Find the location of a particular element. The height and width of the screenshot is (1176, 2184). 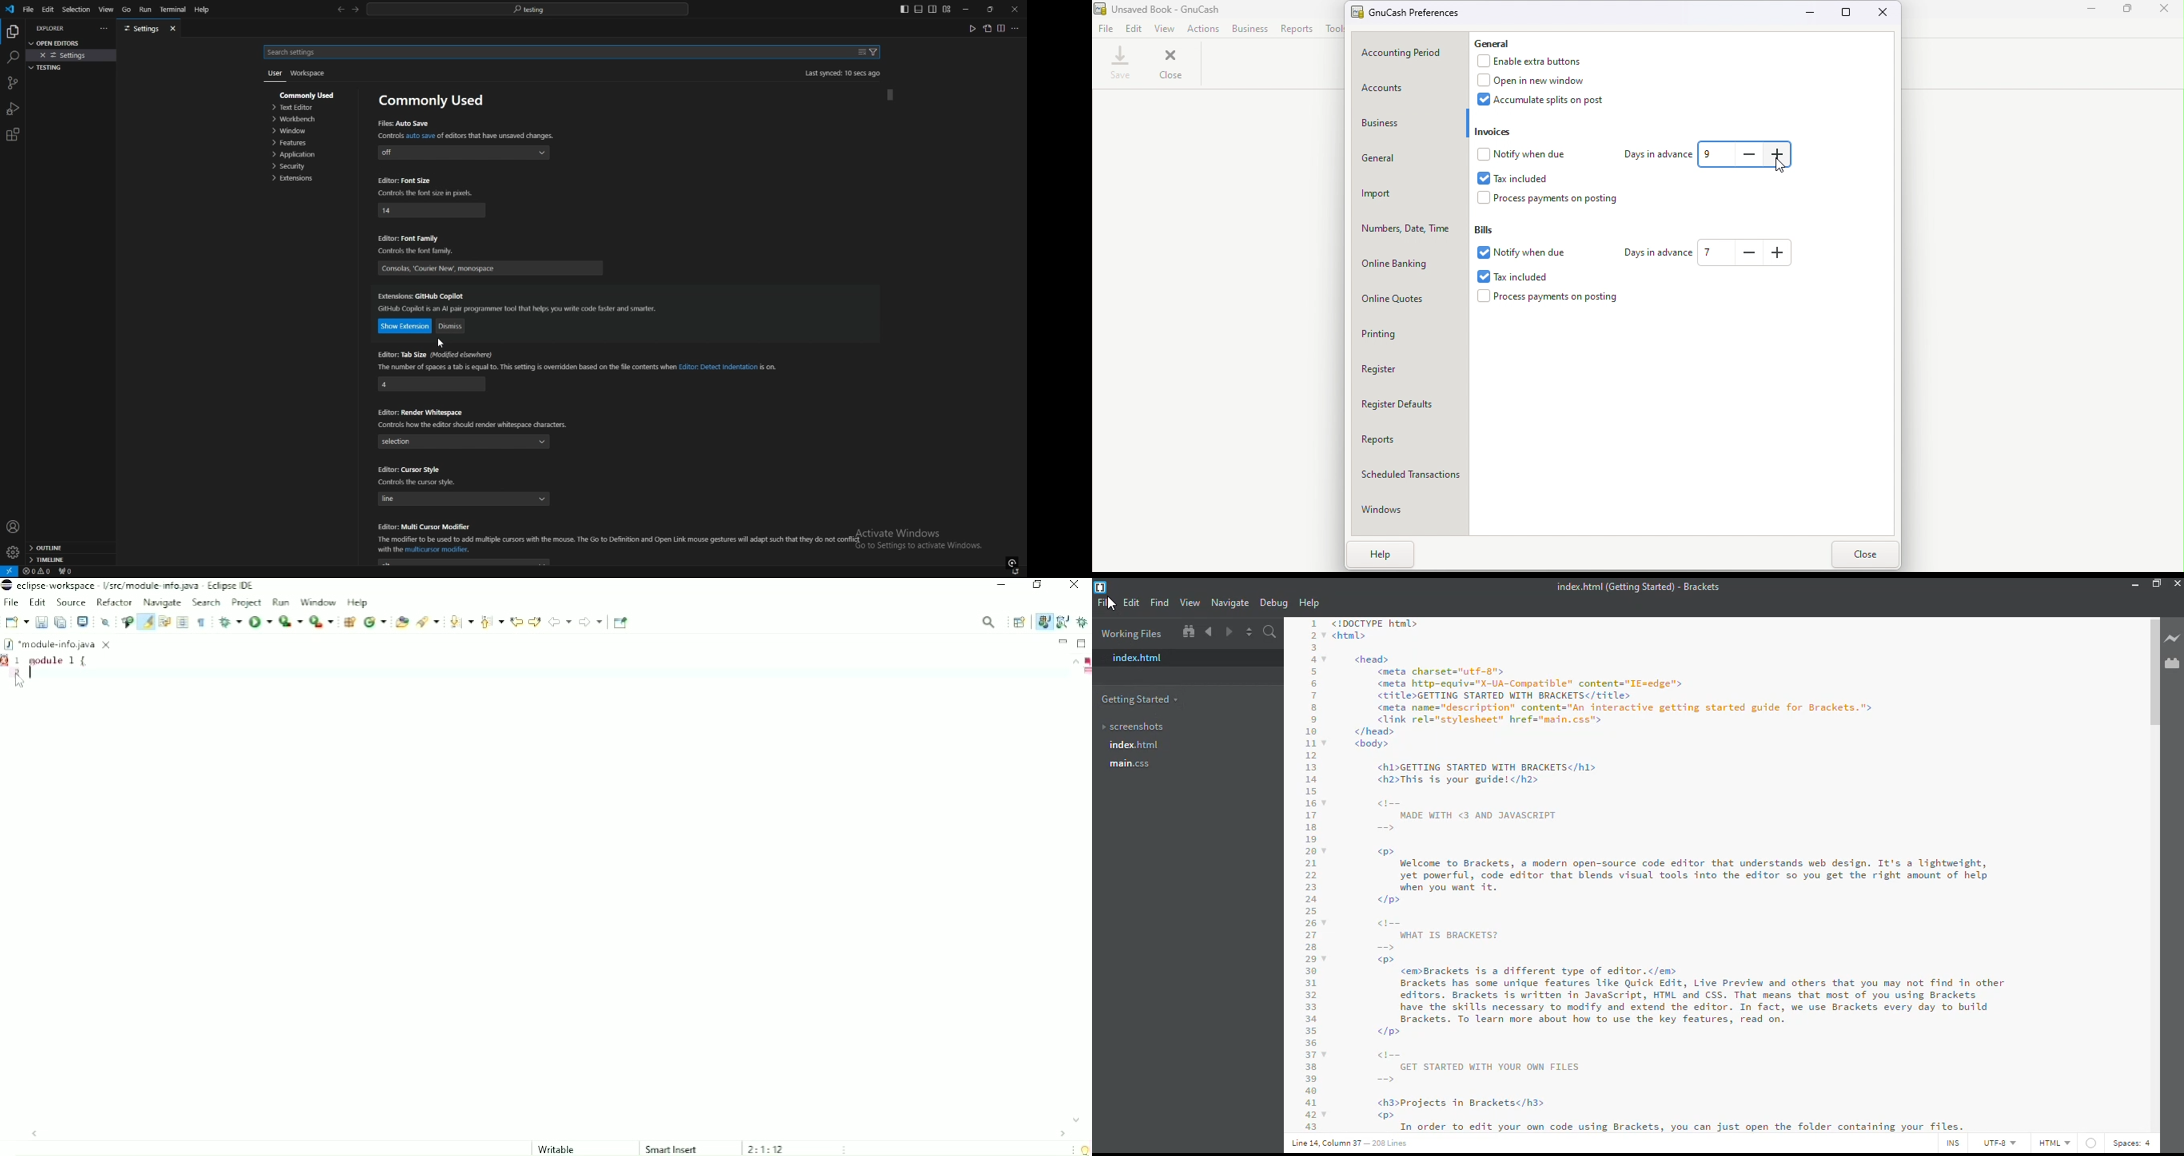

more actions is located at coordinates (102, 29).